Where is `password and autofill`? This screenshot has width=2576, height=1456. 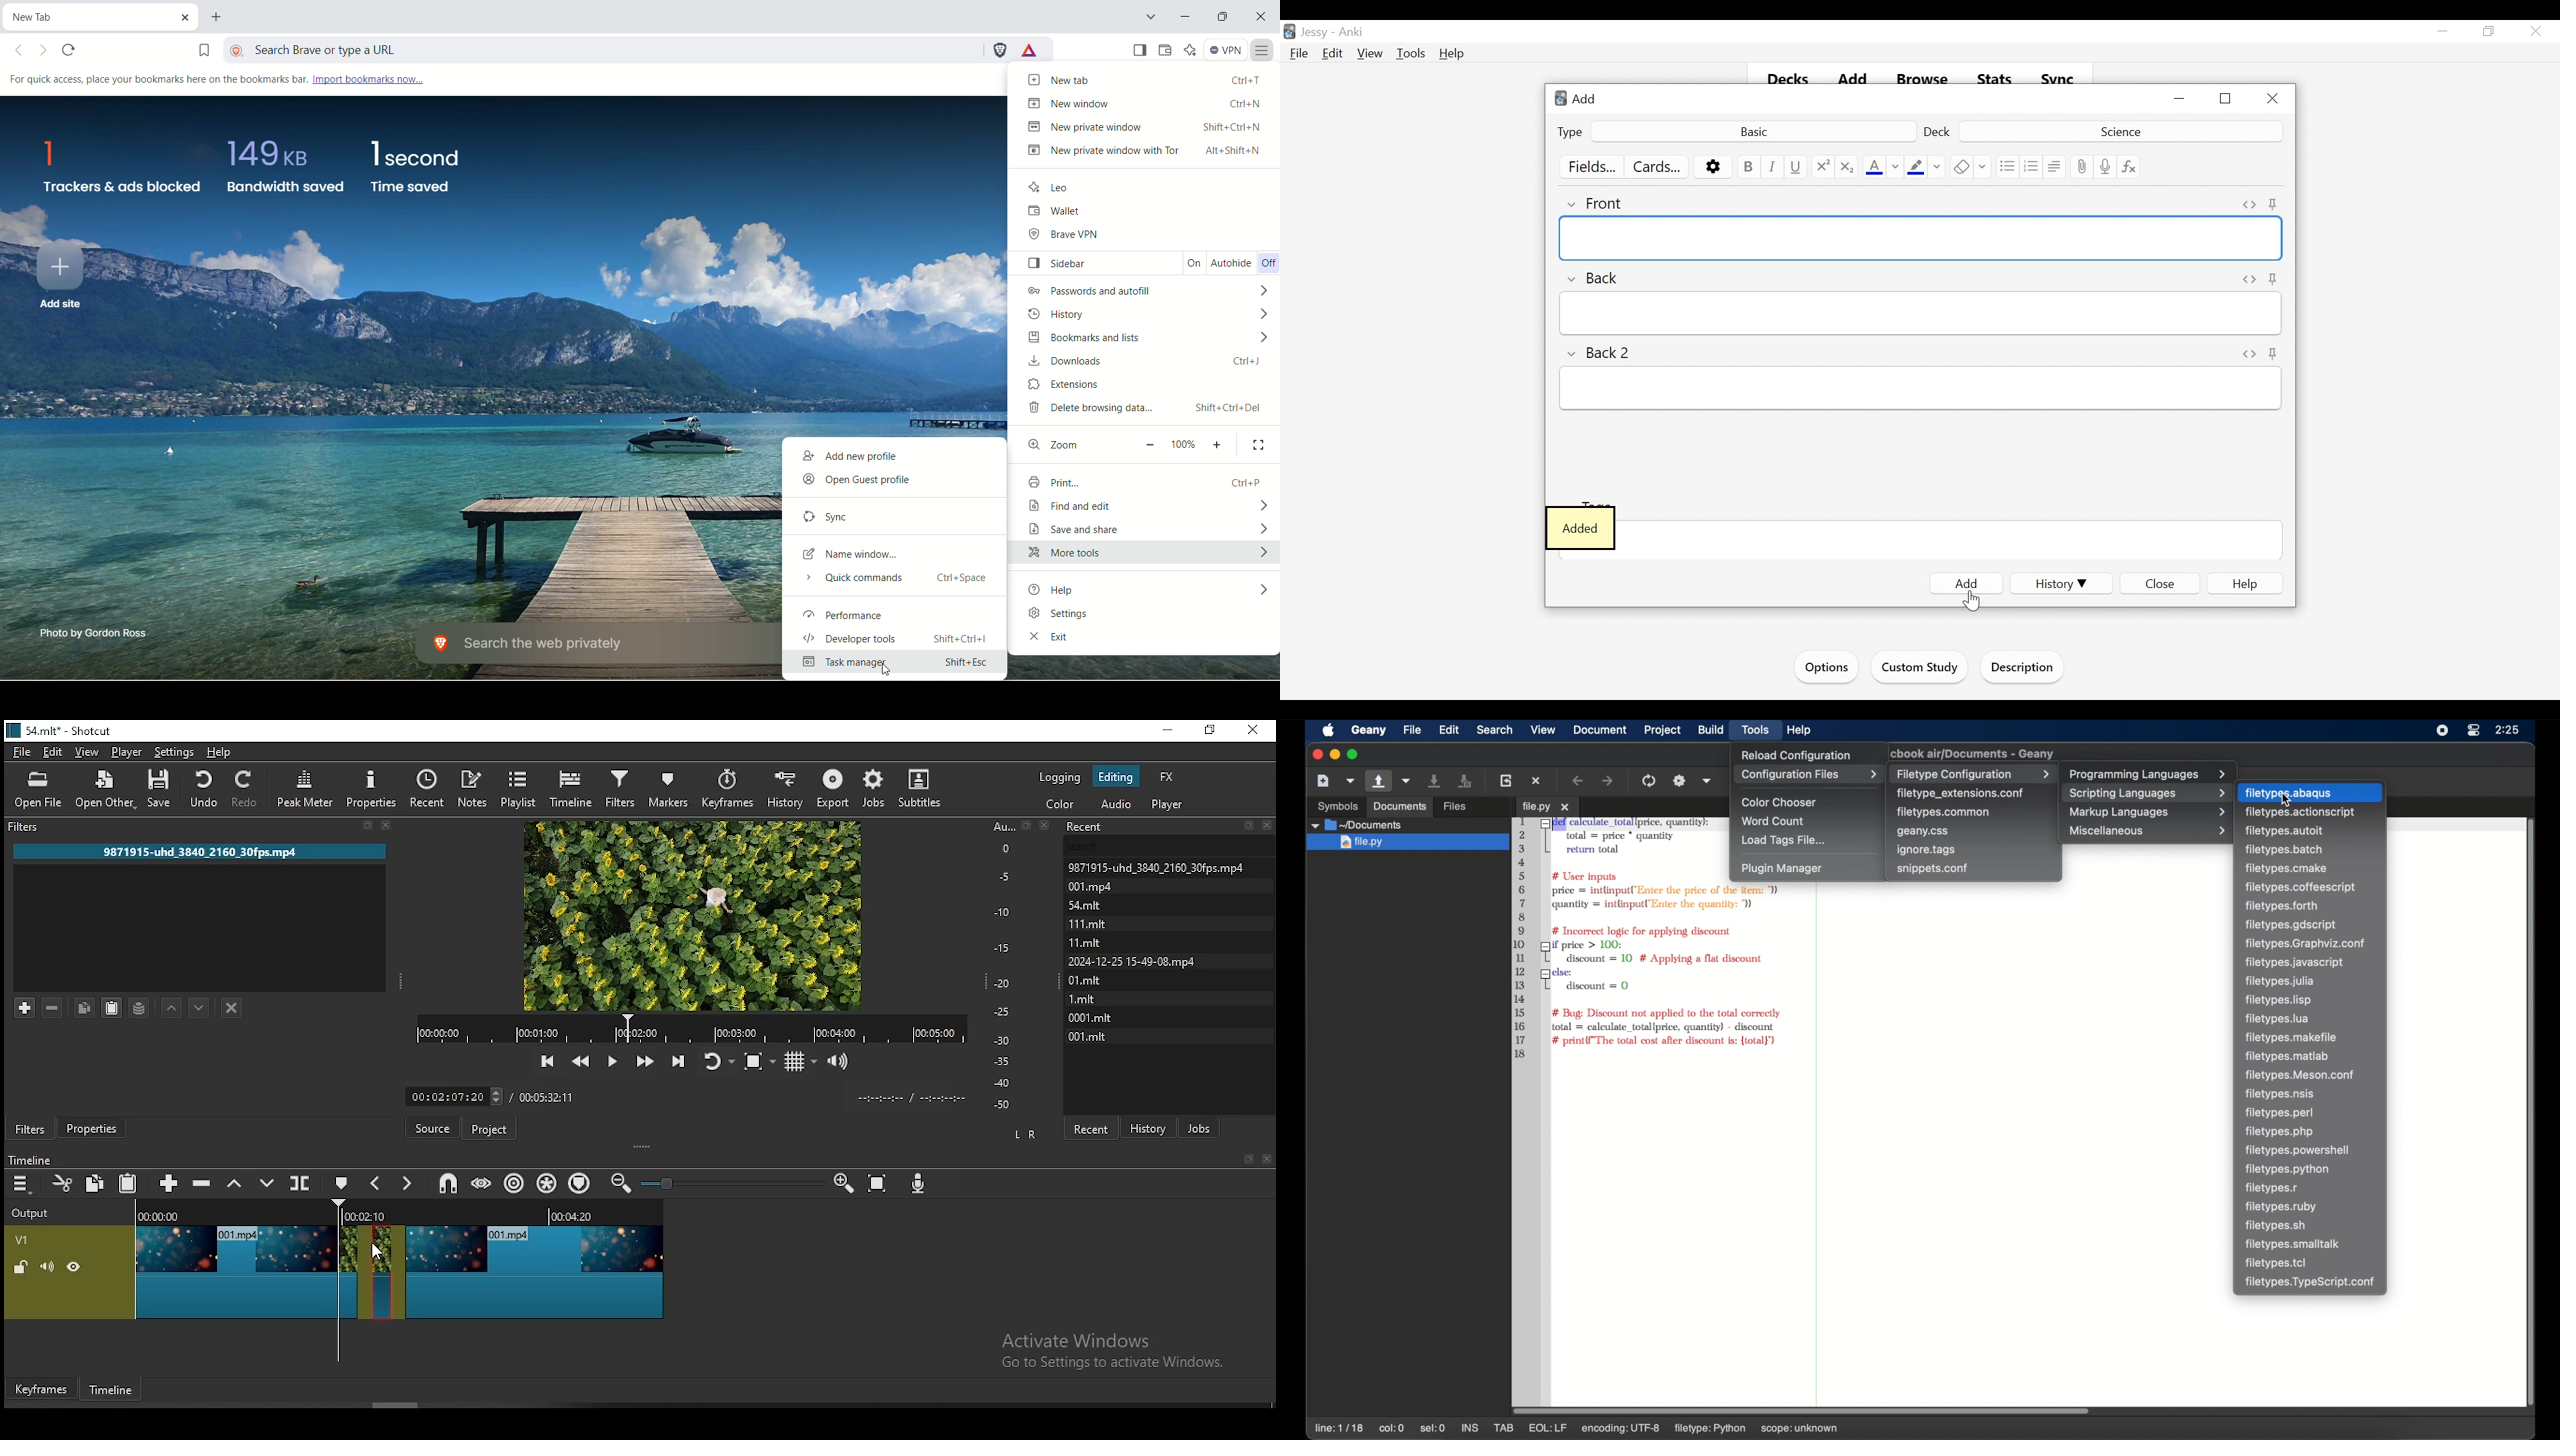 password and autofill is located at coordinates (1147, 291).